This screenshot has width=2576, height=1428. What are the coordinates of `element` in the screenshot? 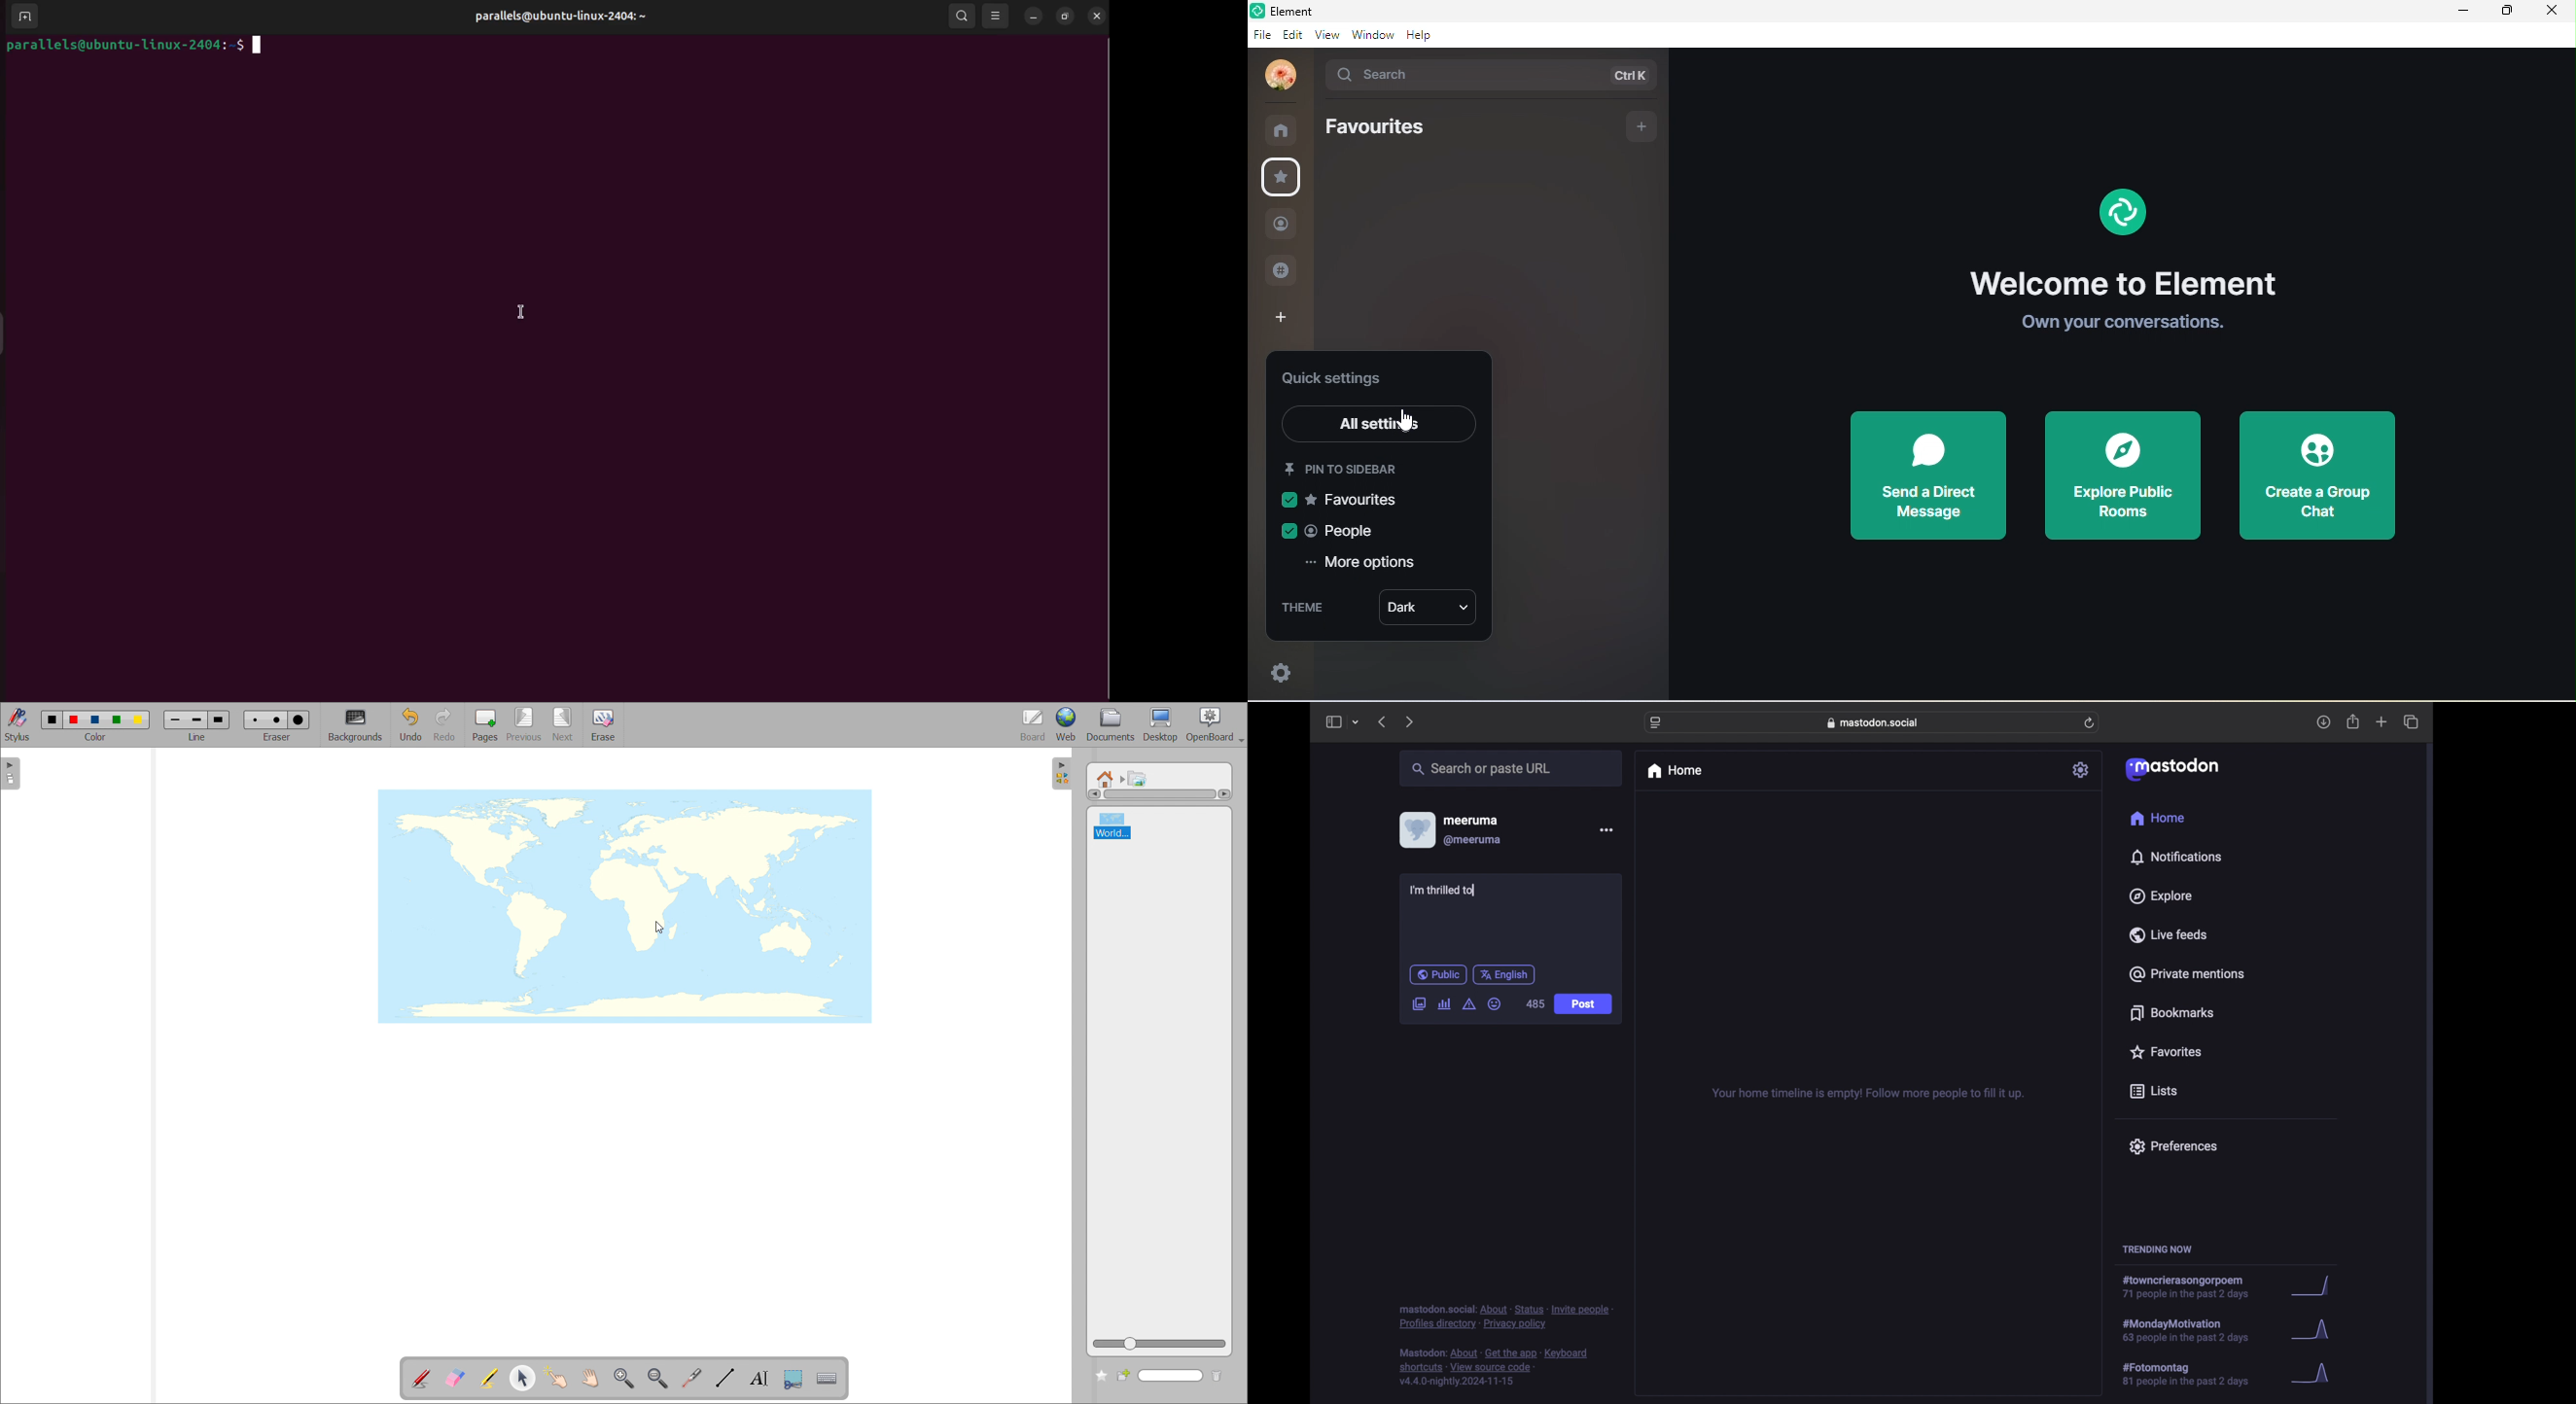 It's located at (1319, 12).